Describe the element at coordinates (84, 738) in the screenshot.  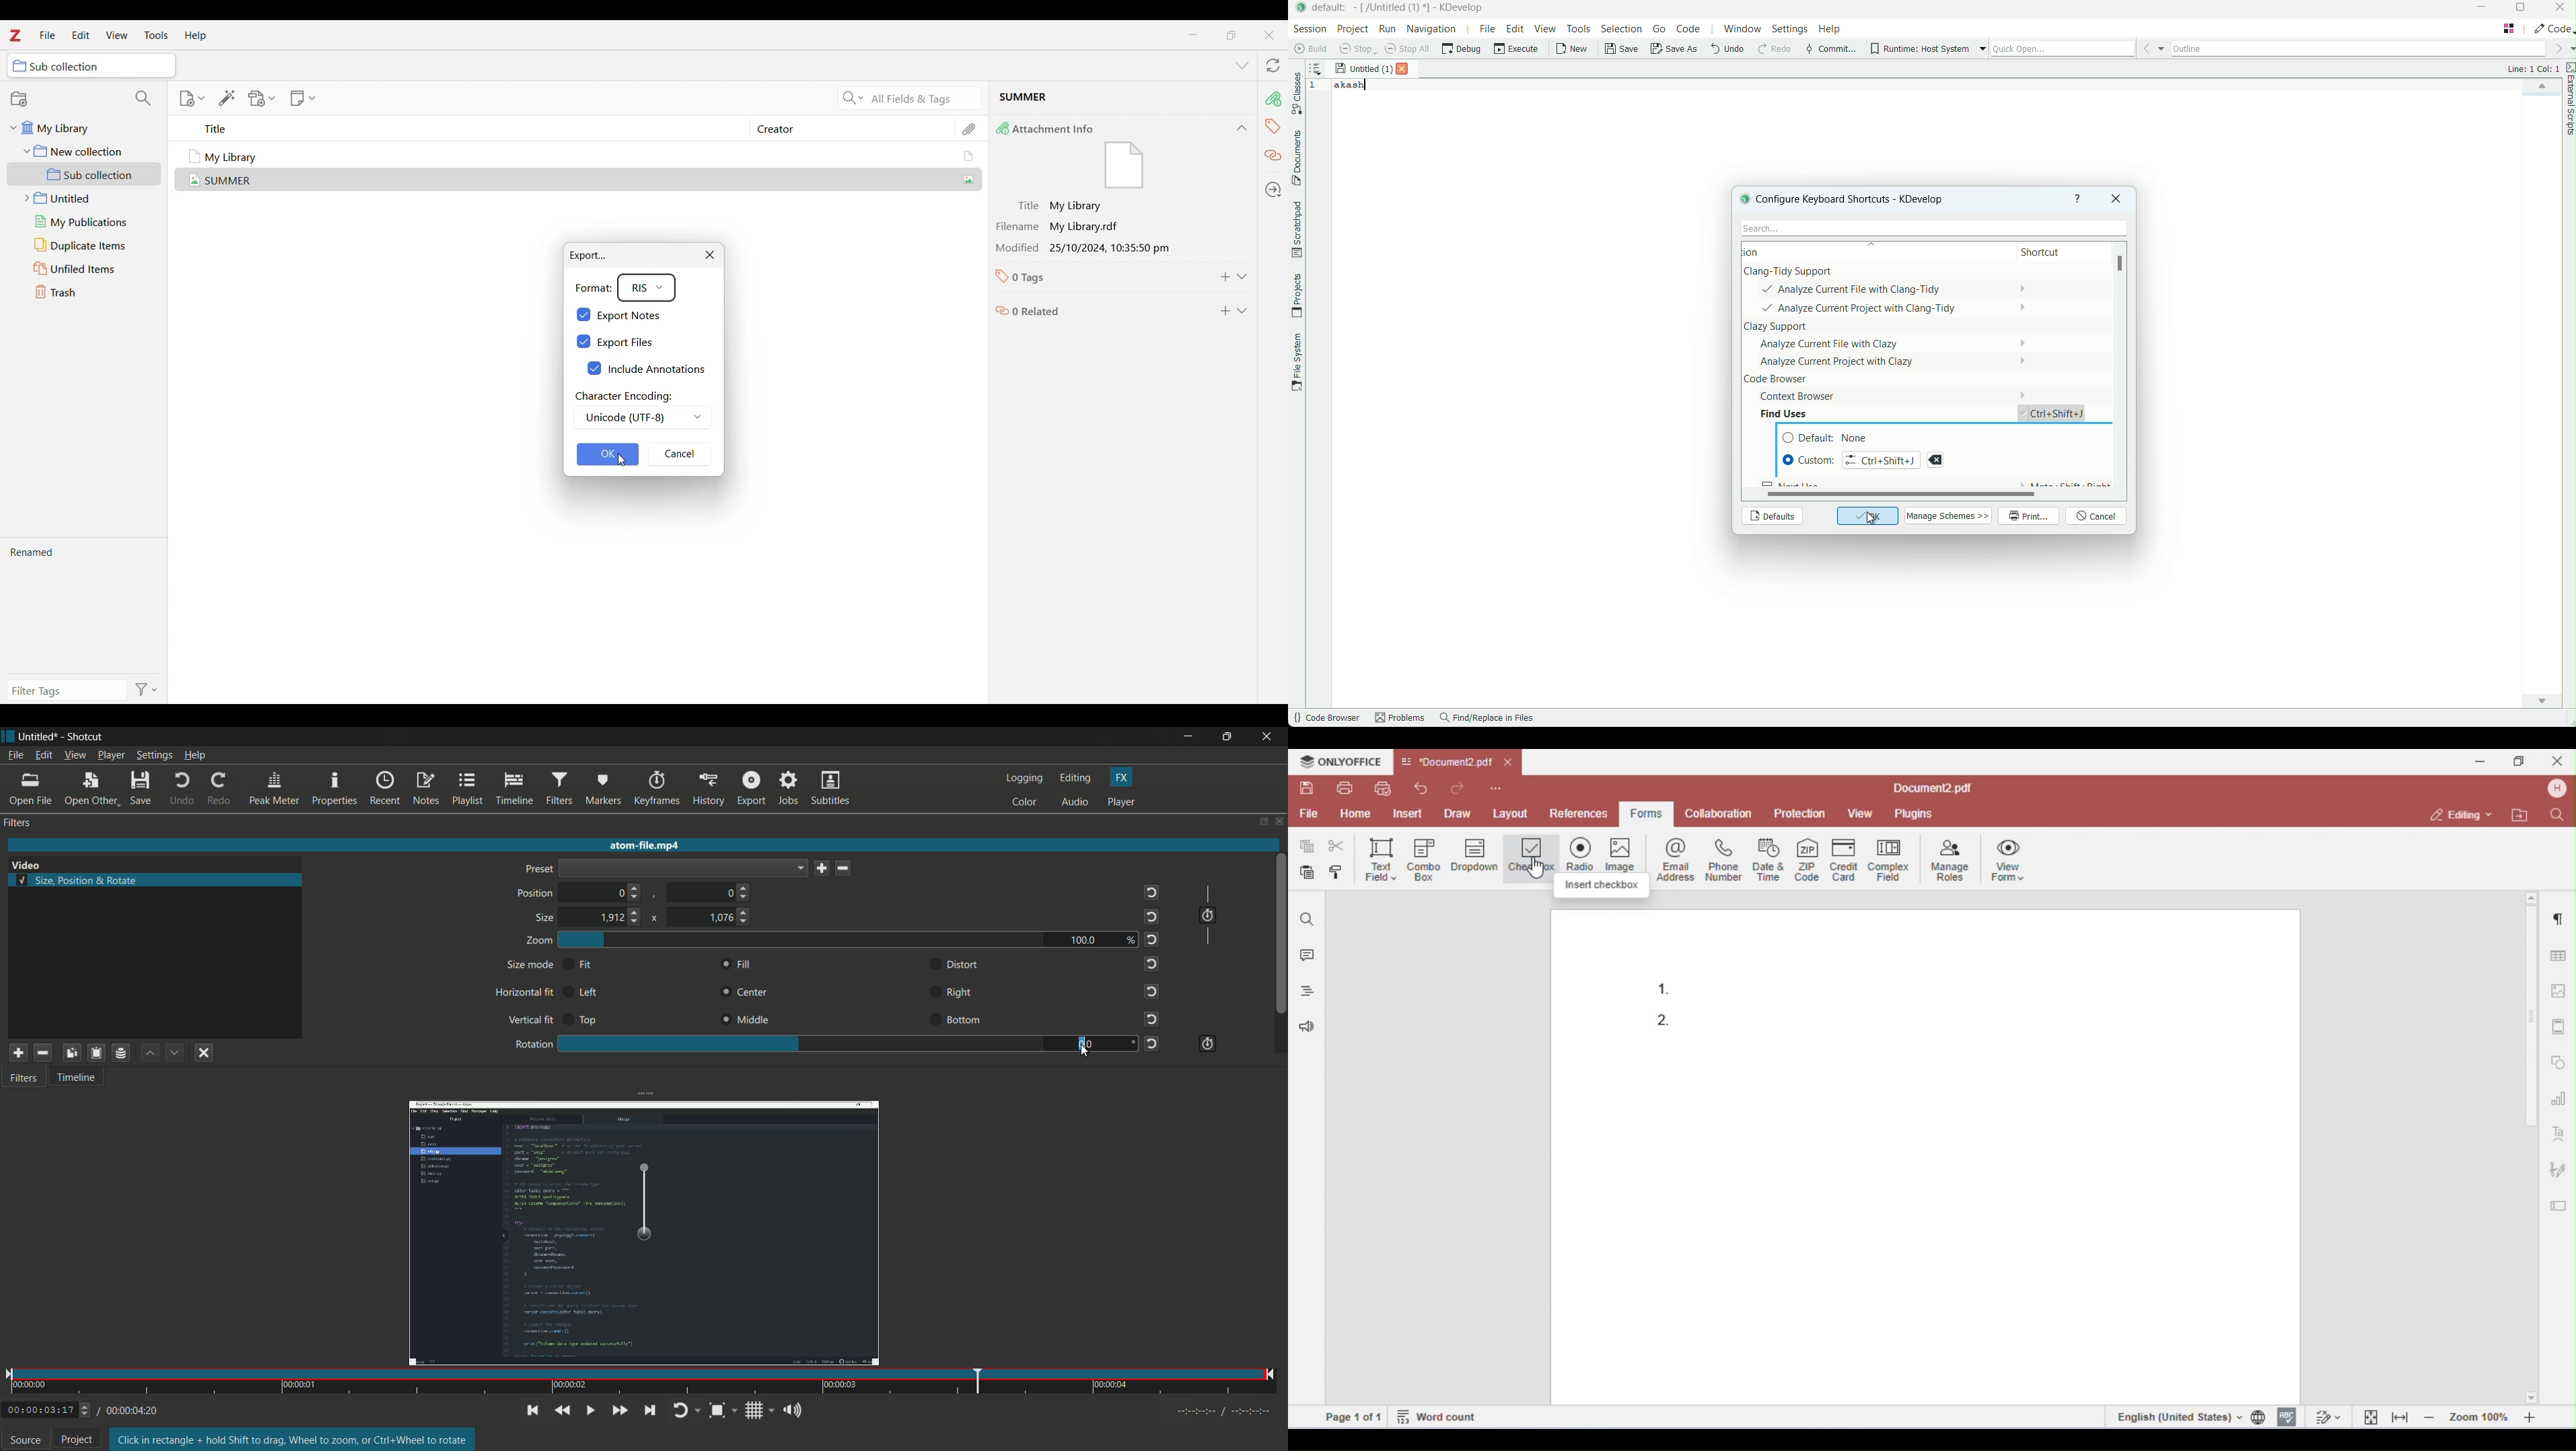
I see `shotcut` at that location.